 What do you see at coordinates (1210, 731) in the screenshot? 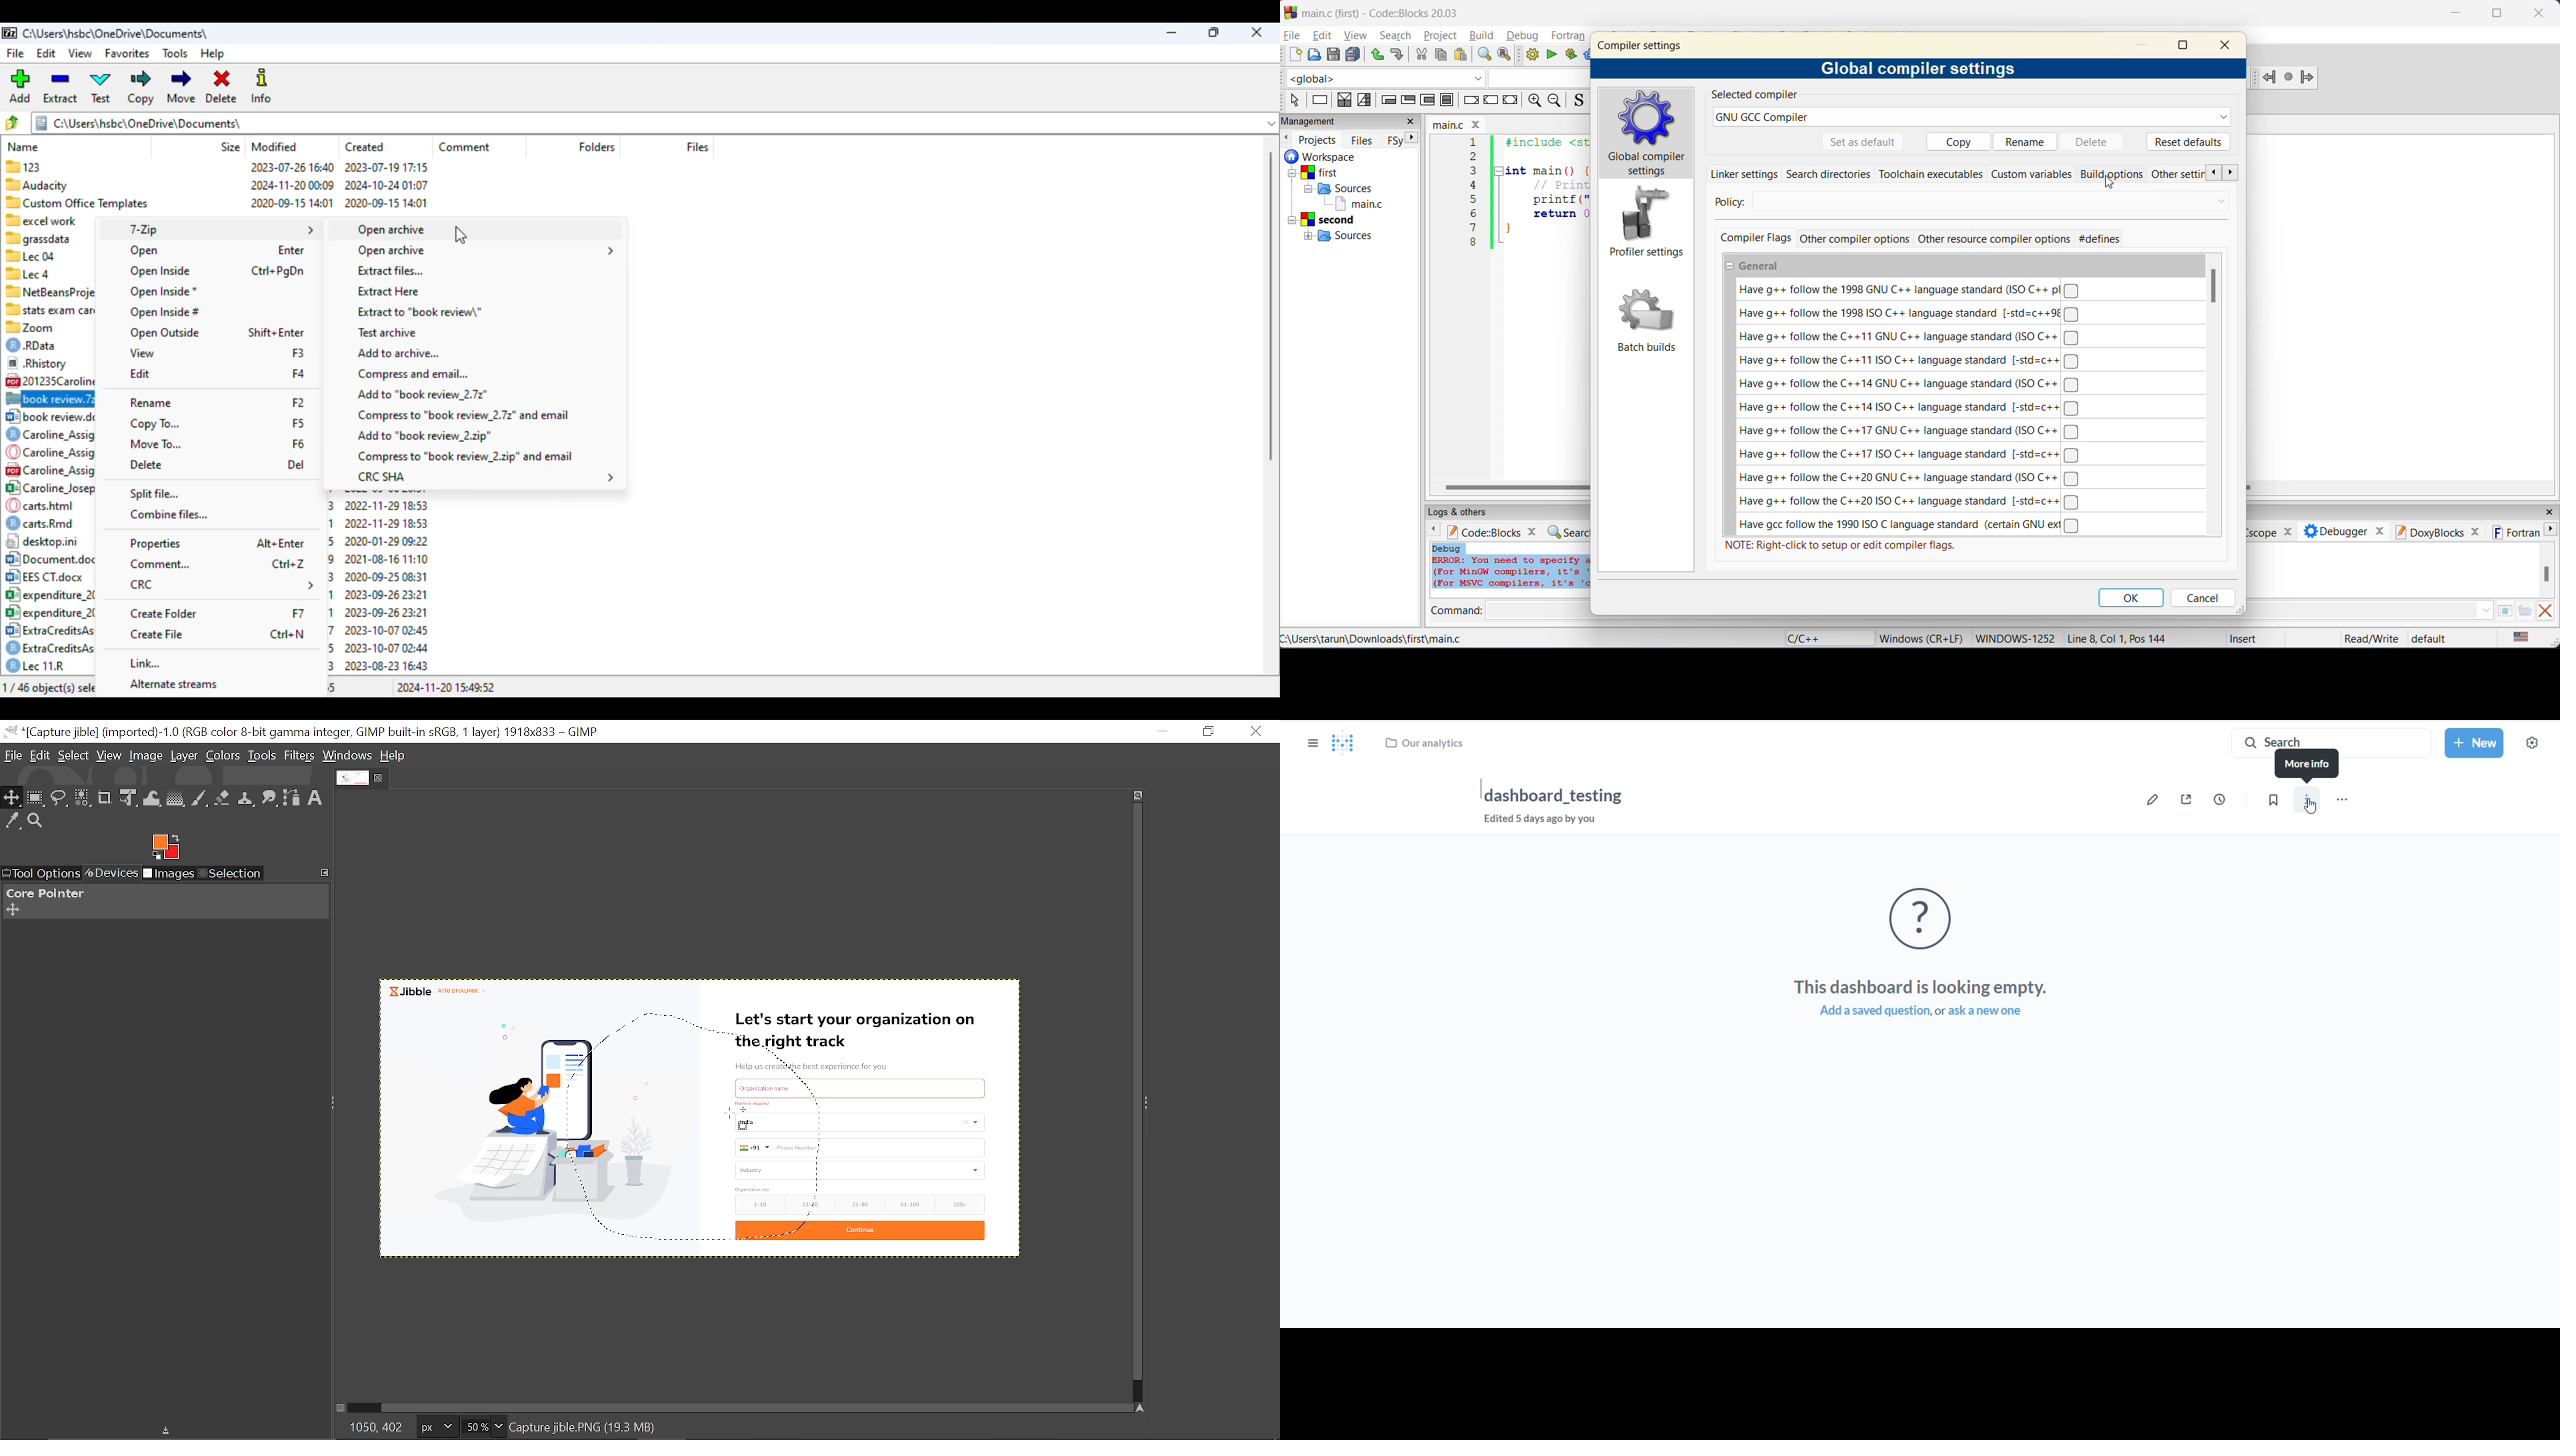
I see `Restore down` at bounding box center [1210, 731].